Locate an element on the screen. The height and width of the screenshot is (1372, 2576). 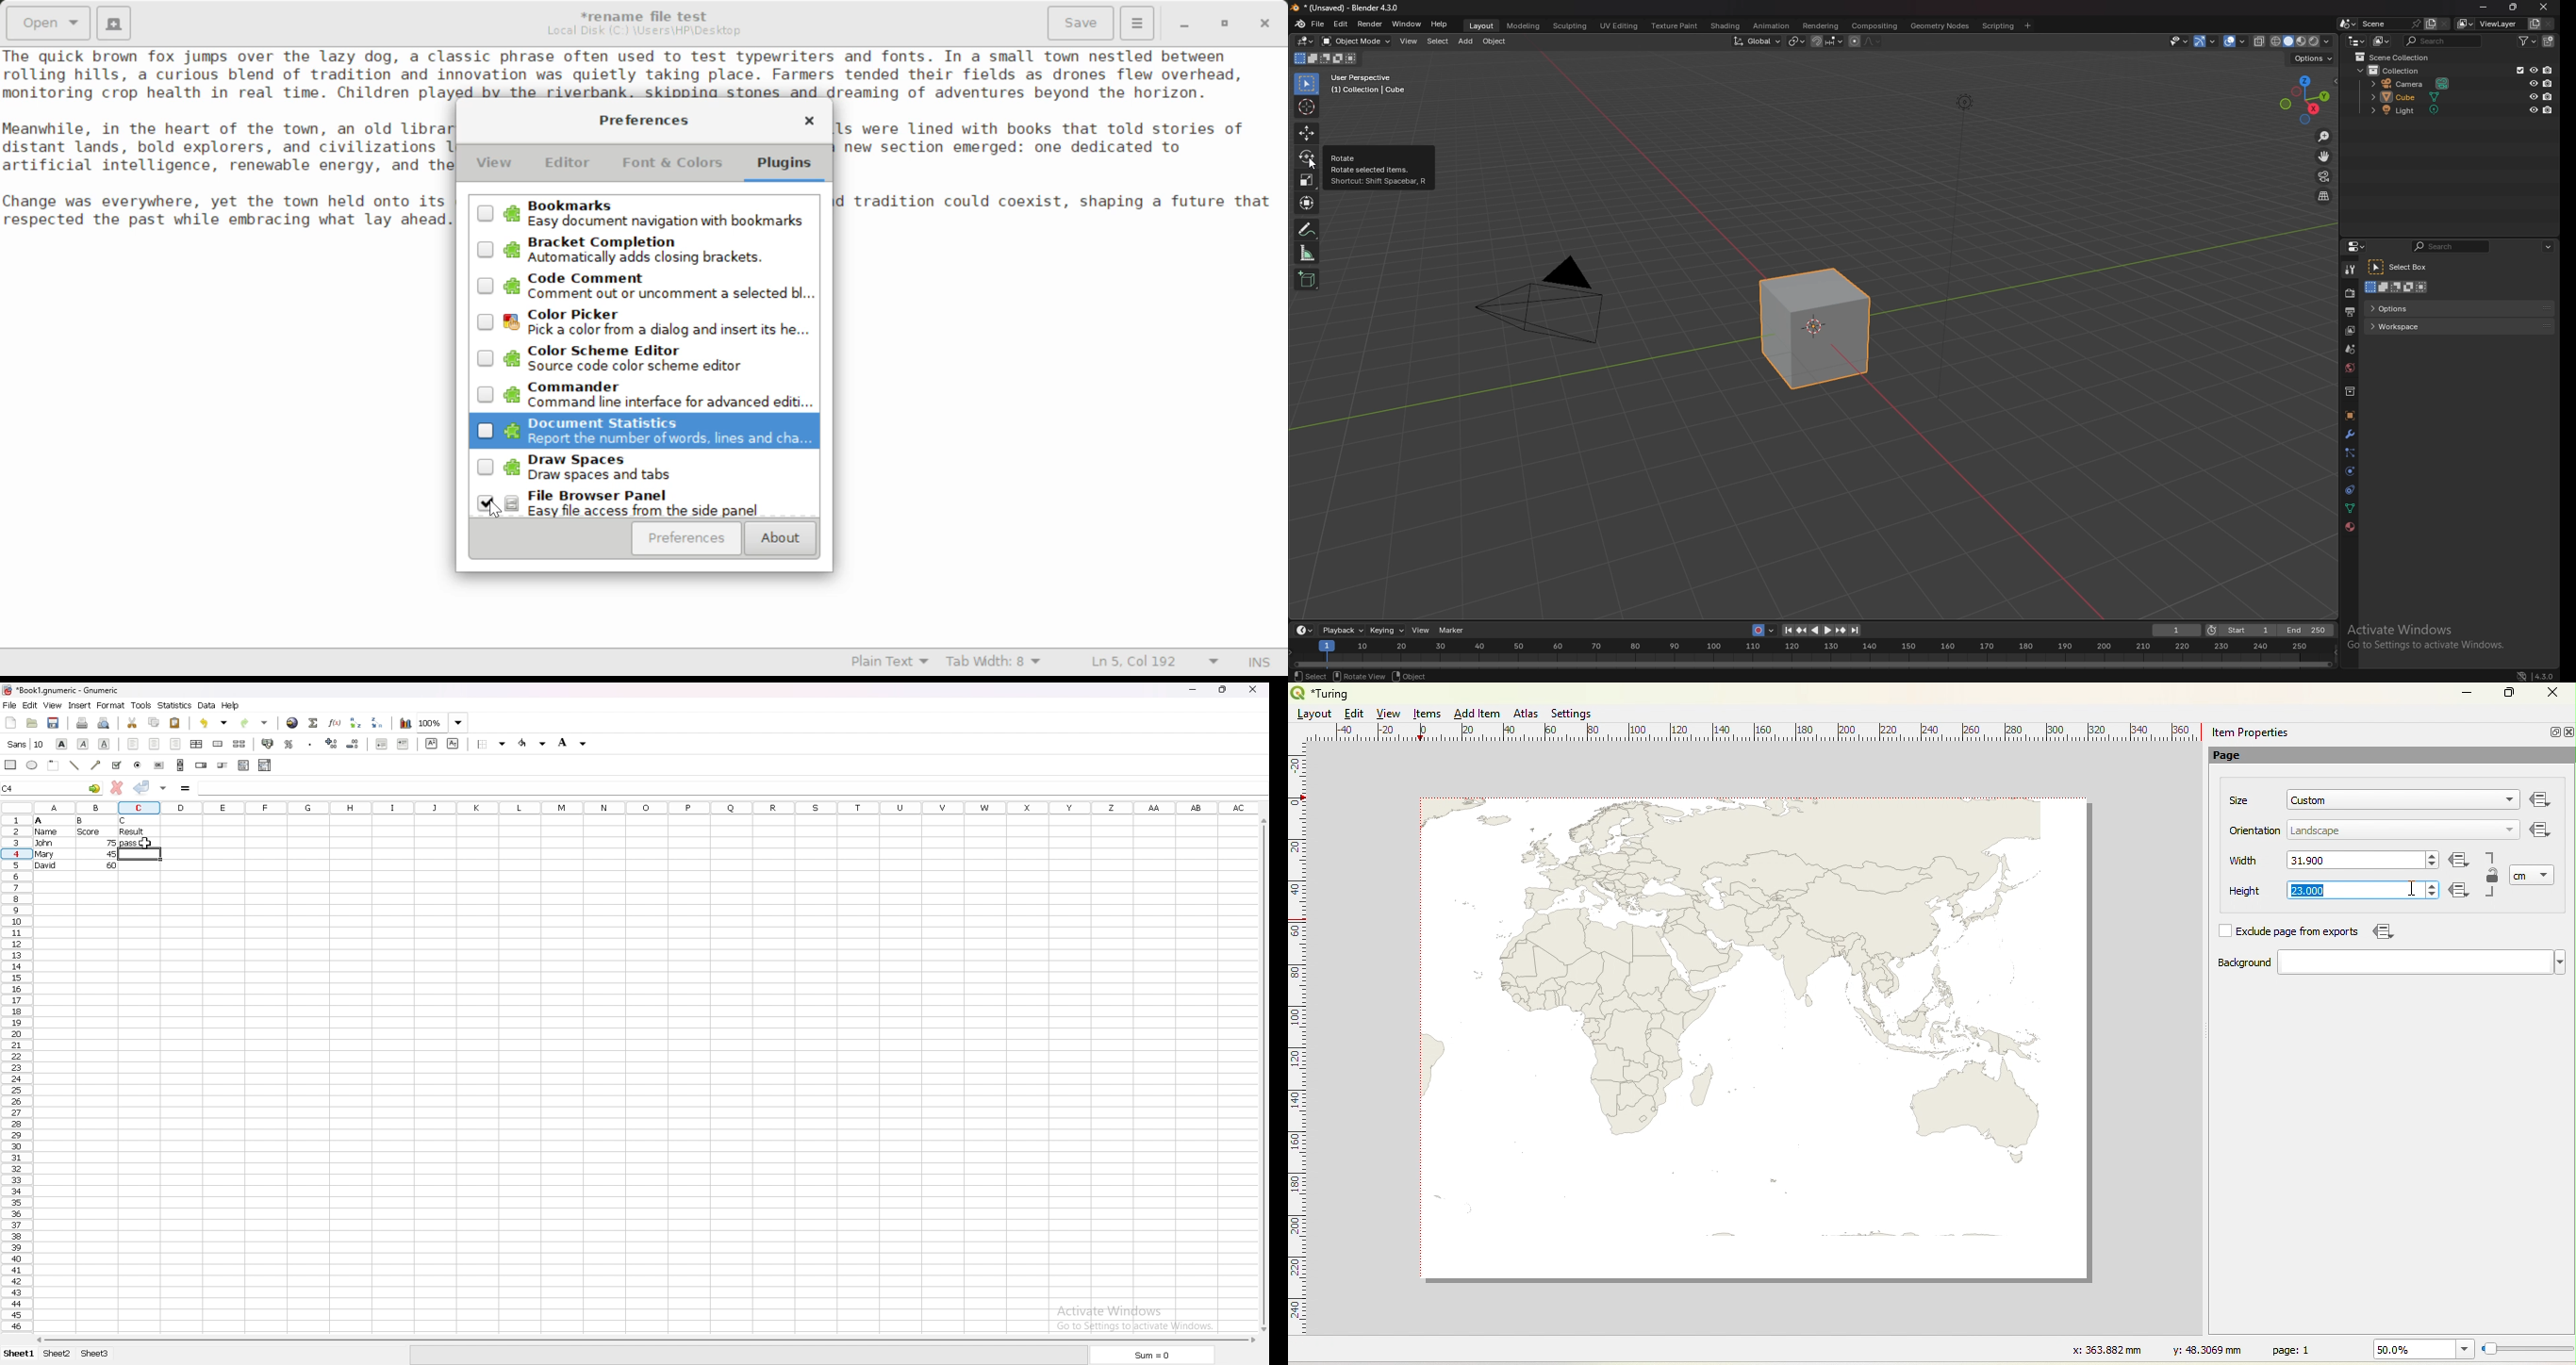
center horizontally is located at coordinates (196, 745).